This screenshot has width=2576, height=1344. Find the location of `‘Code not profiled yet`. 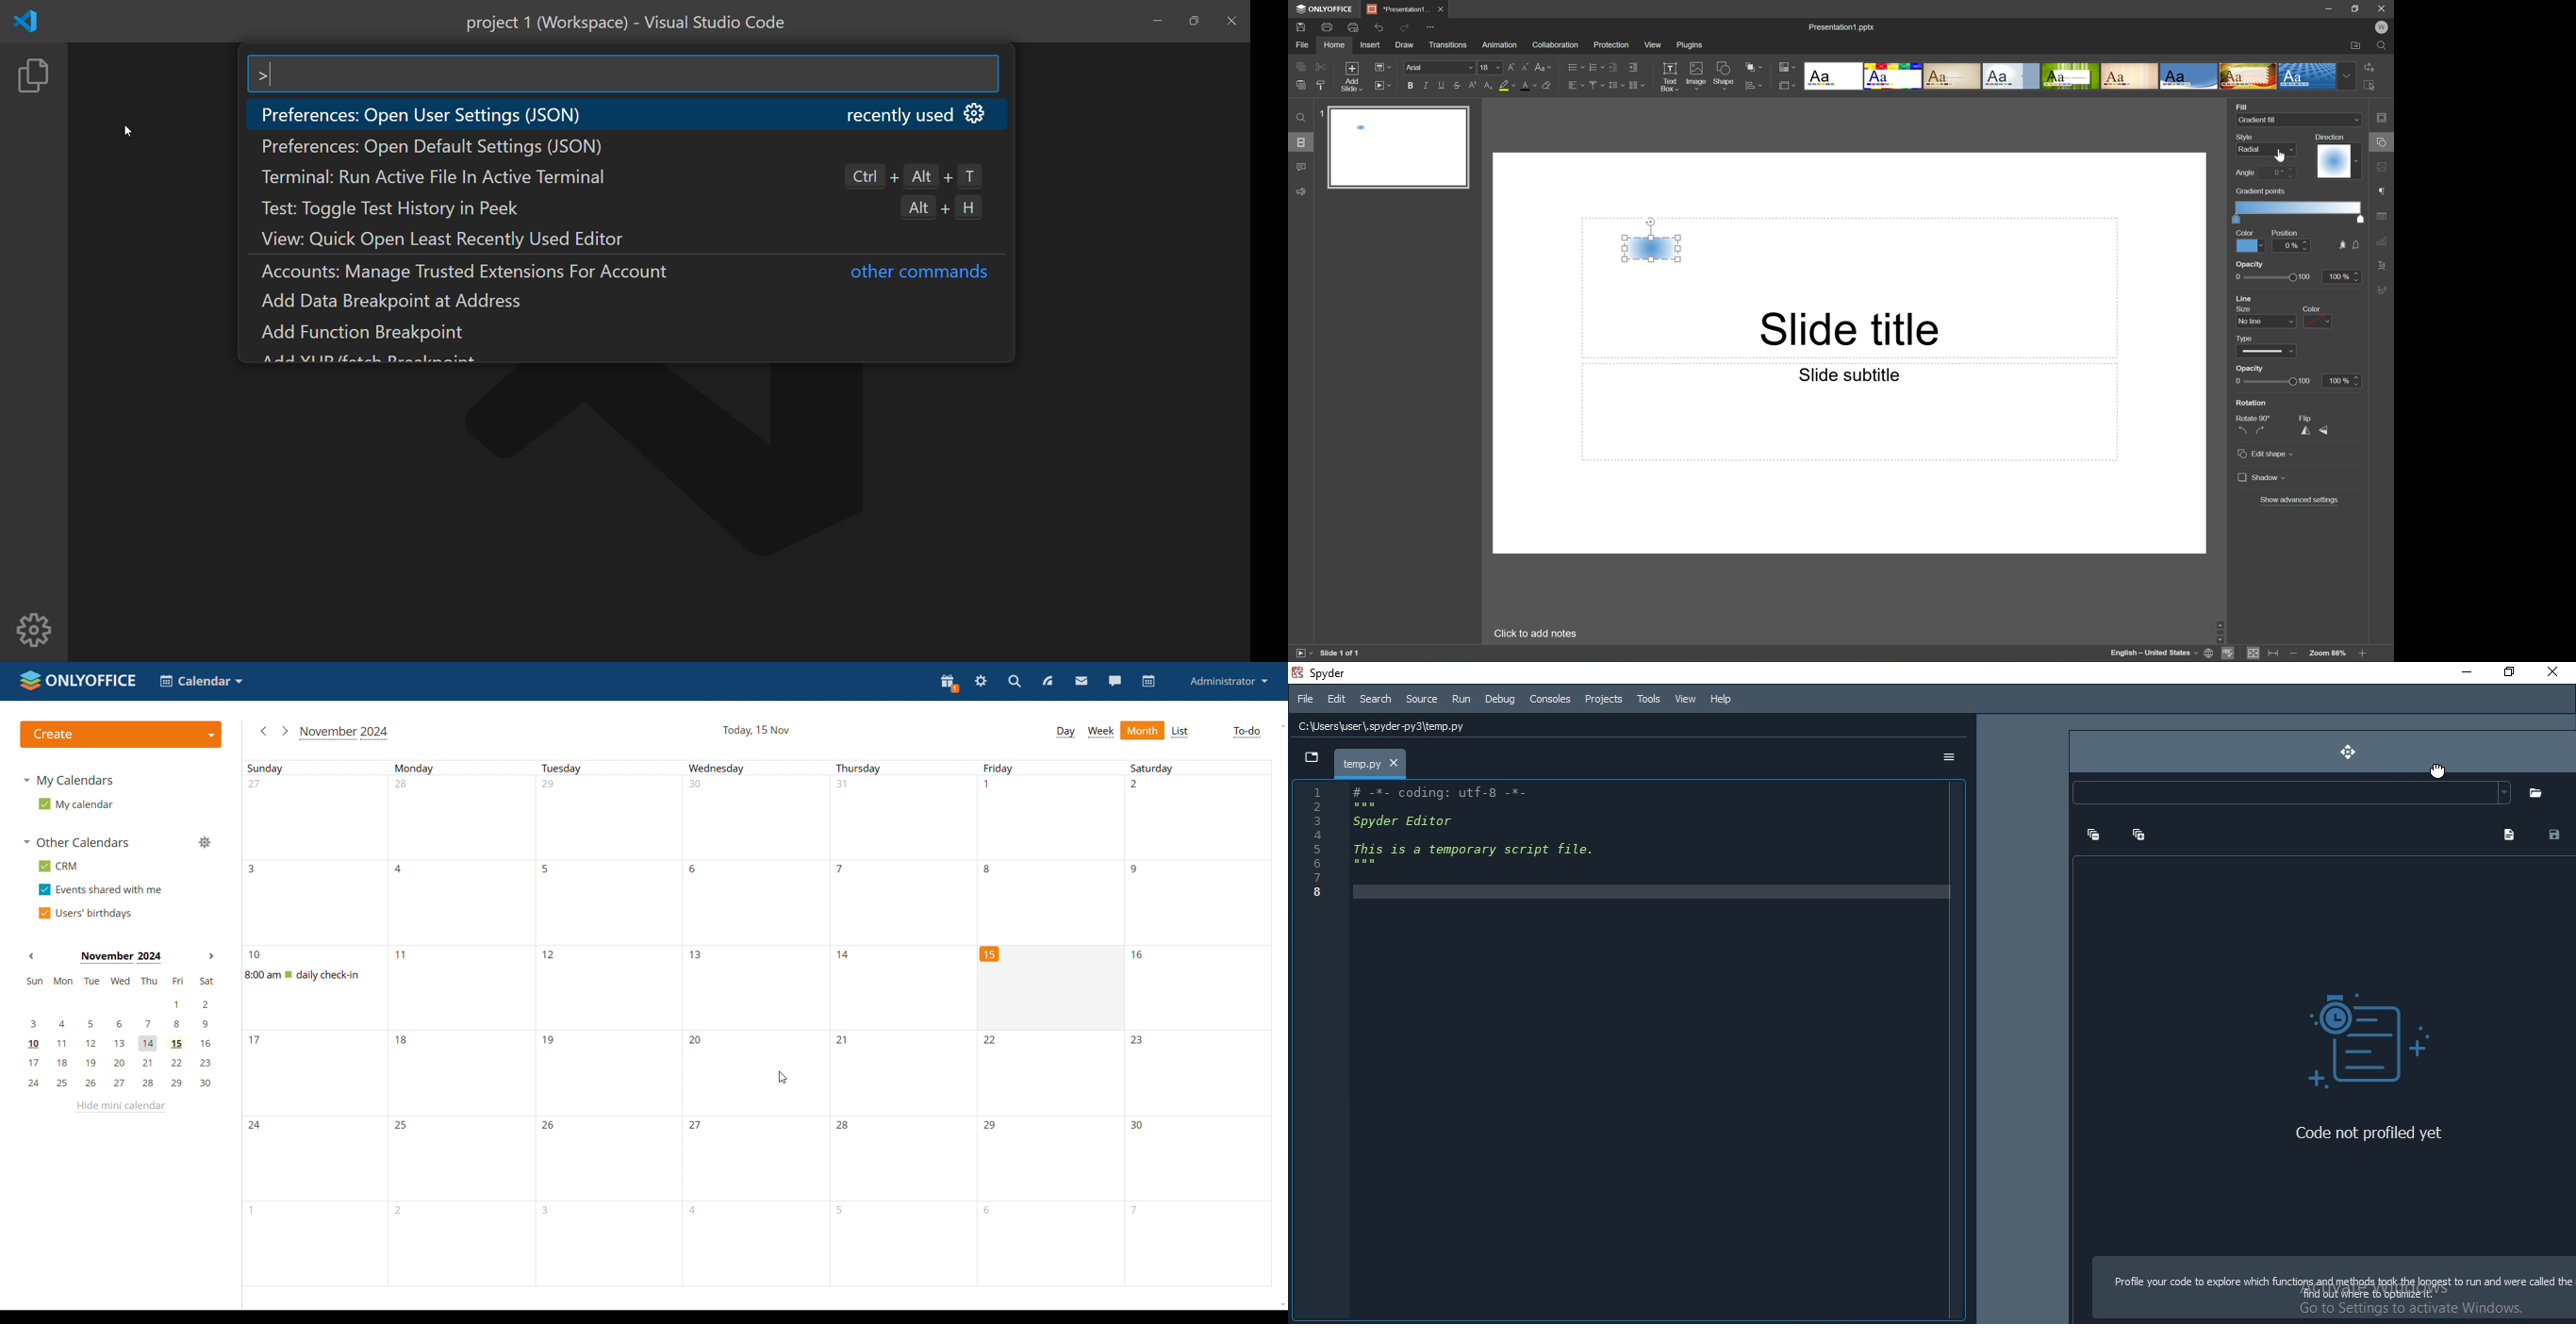

‘Code not profiled yet is located at coordinates (2366, 1134).